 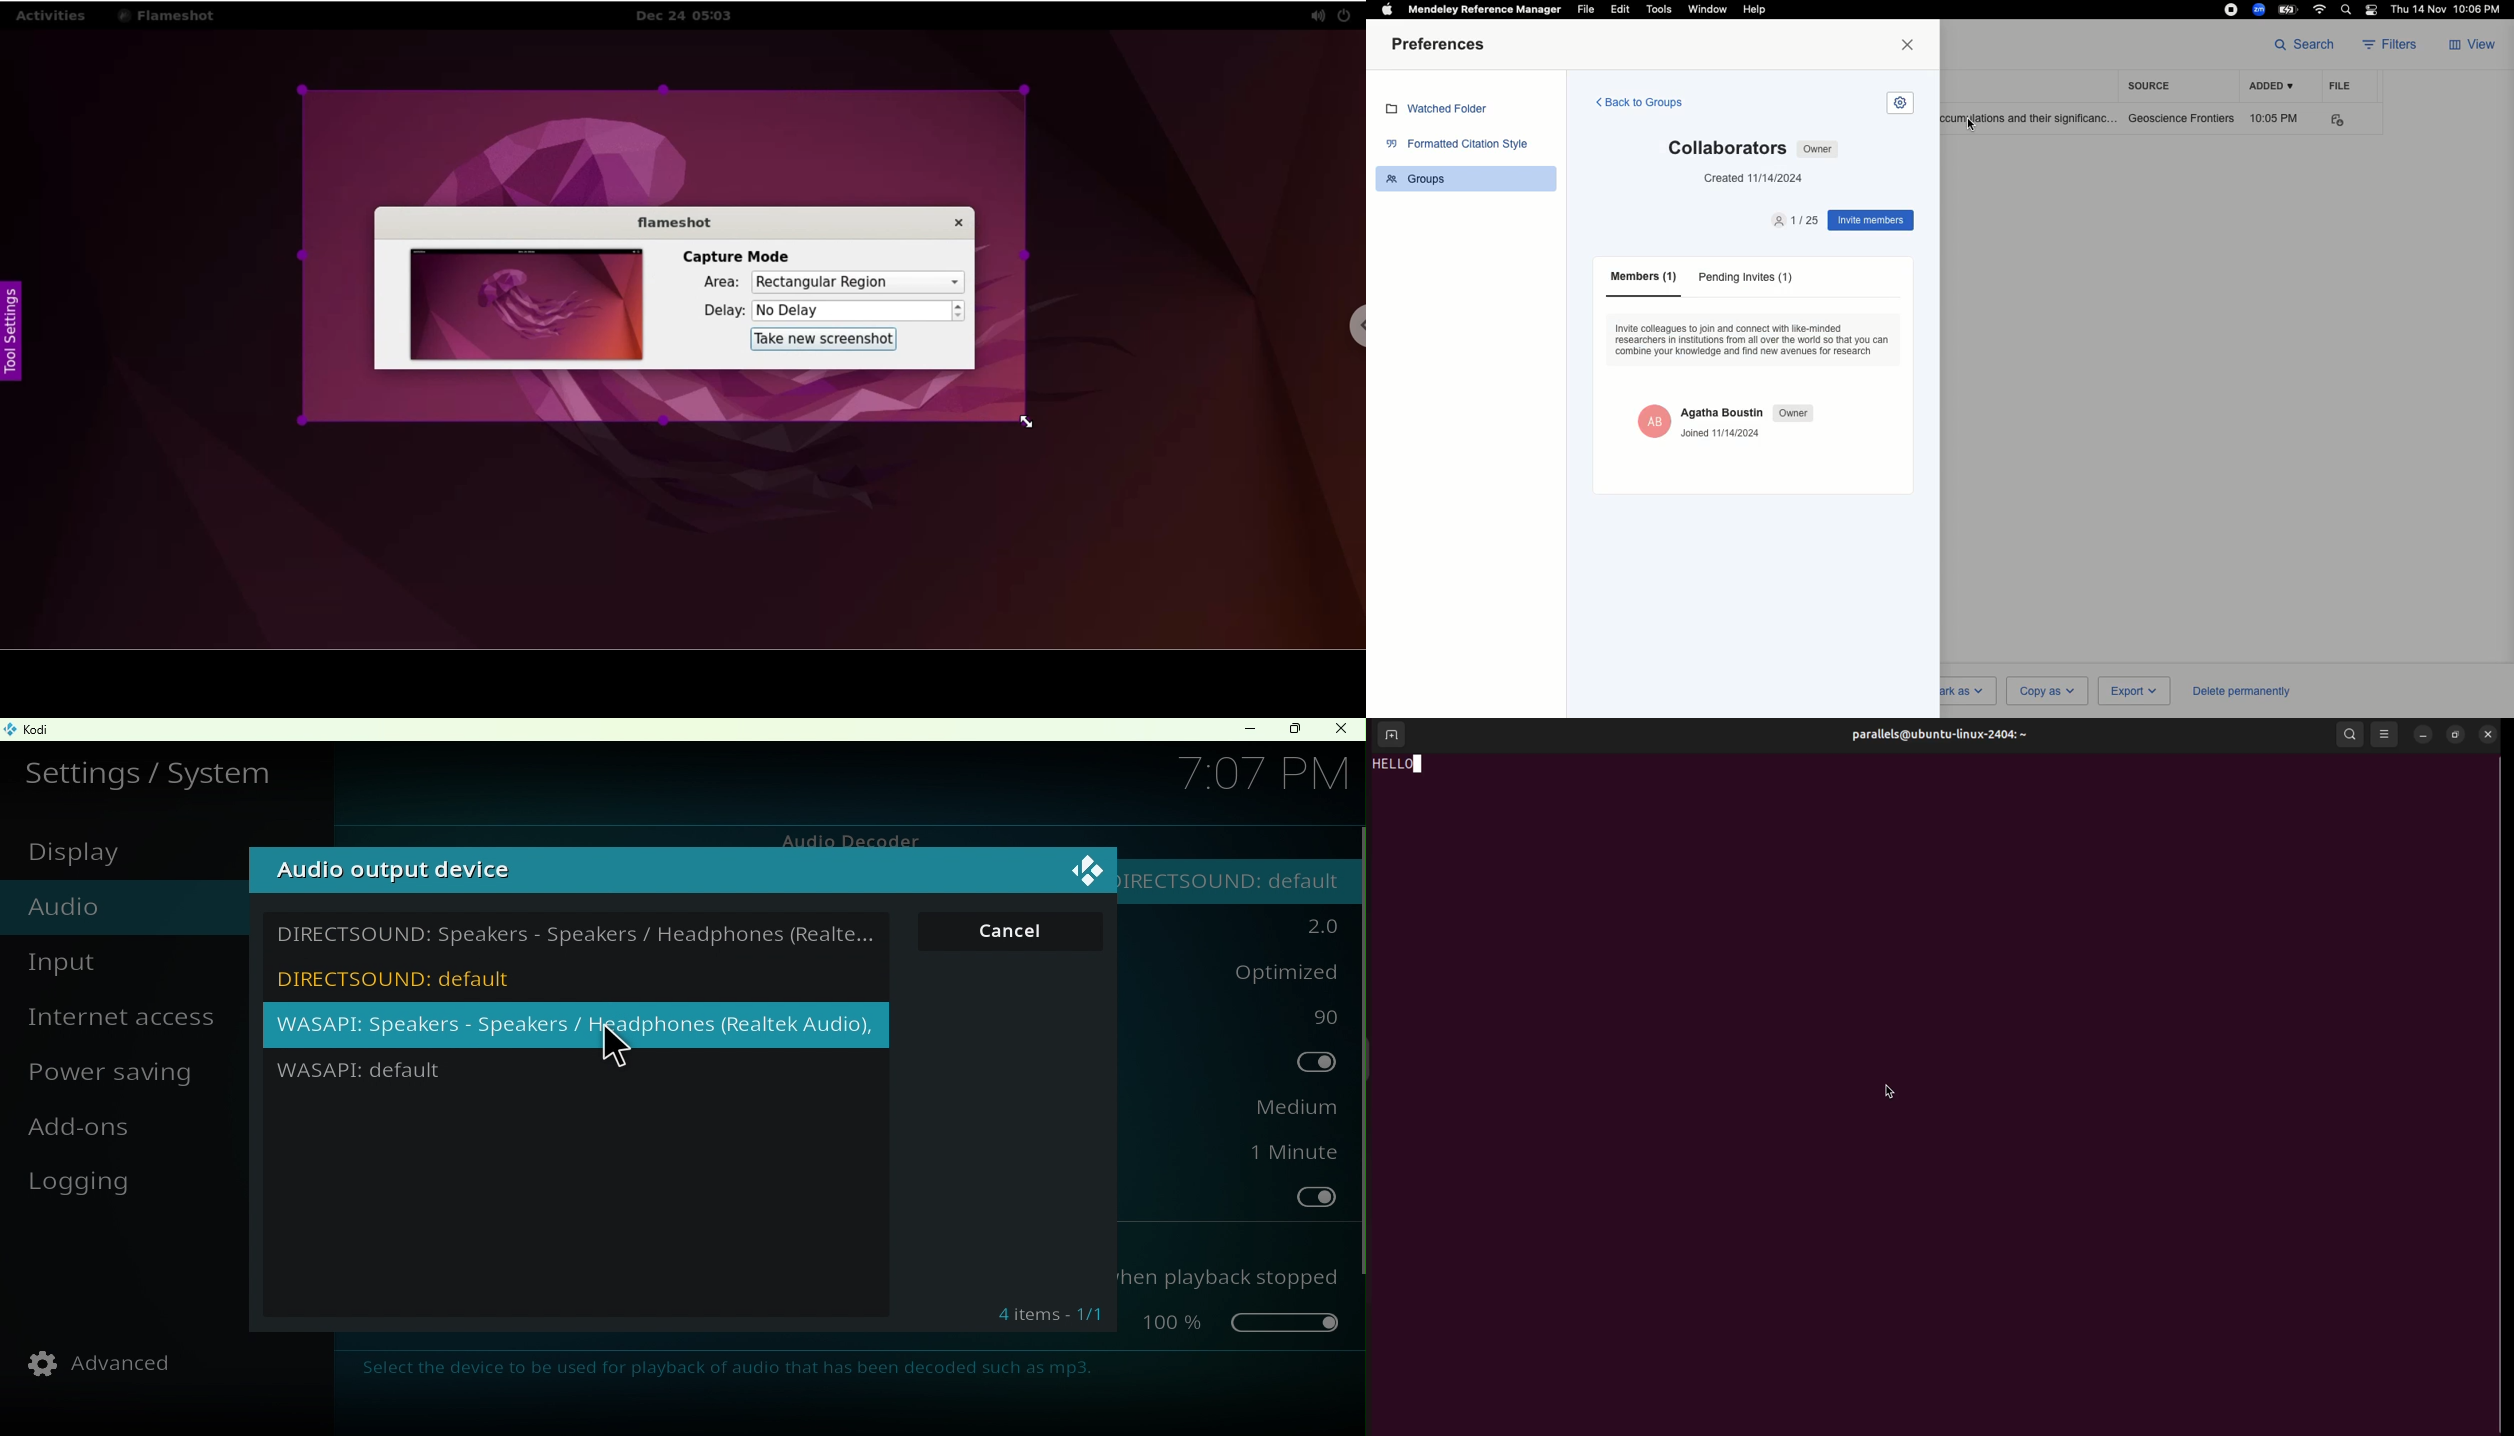 I want to click on Add-ons, so click(x=90, y=1135).